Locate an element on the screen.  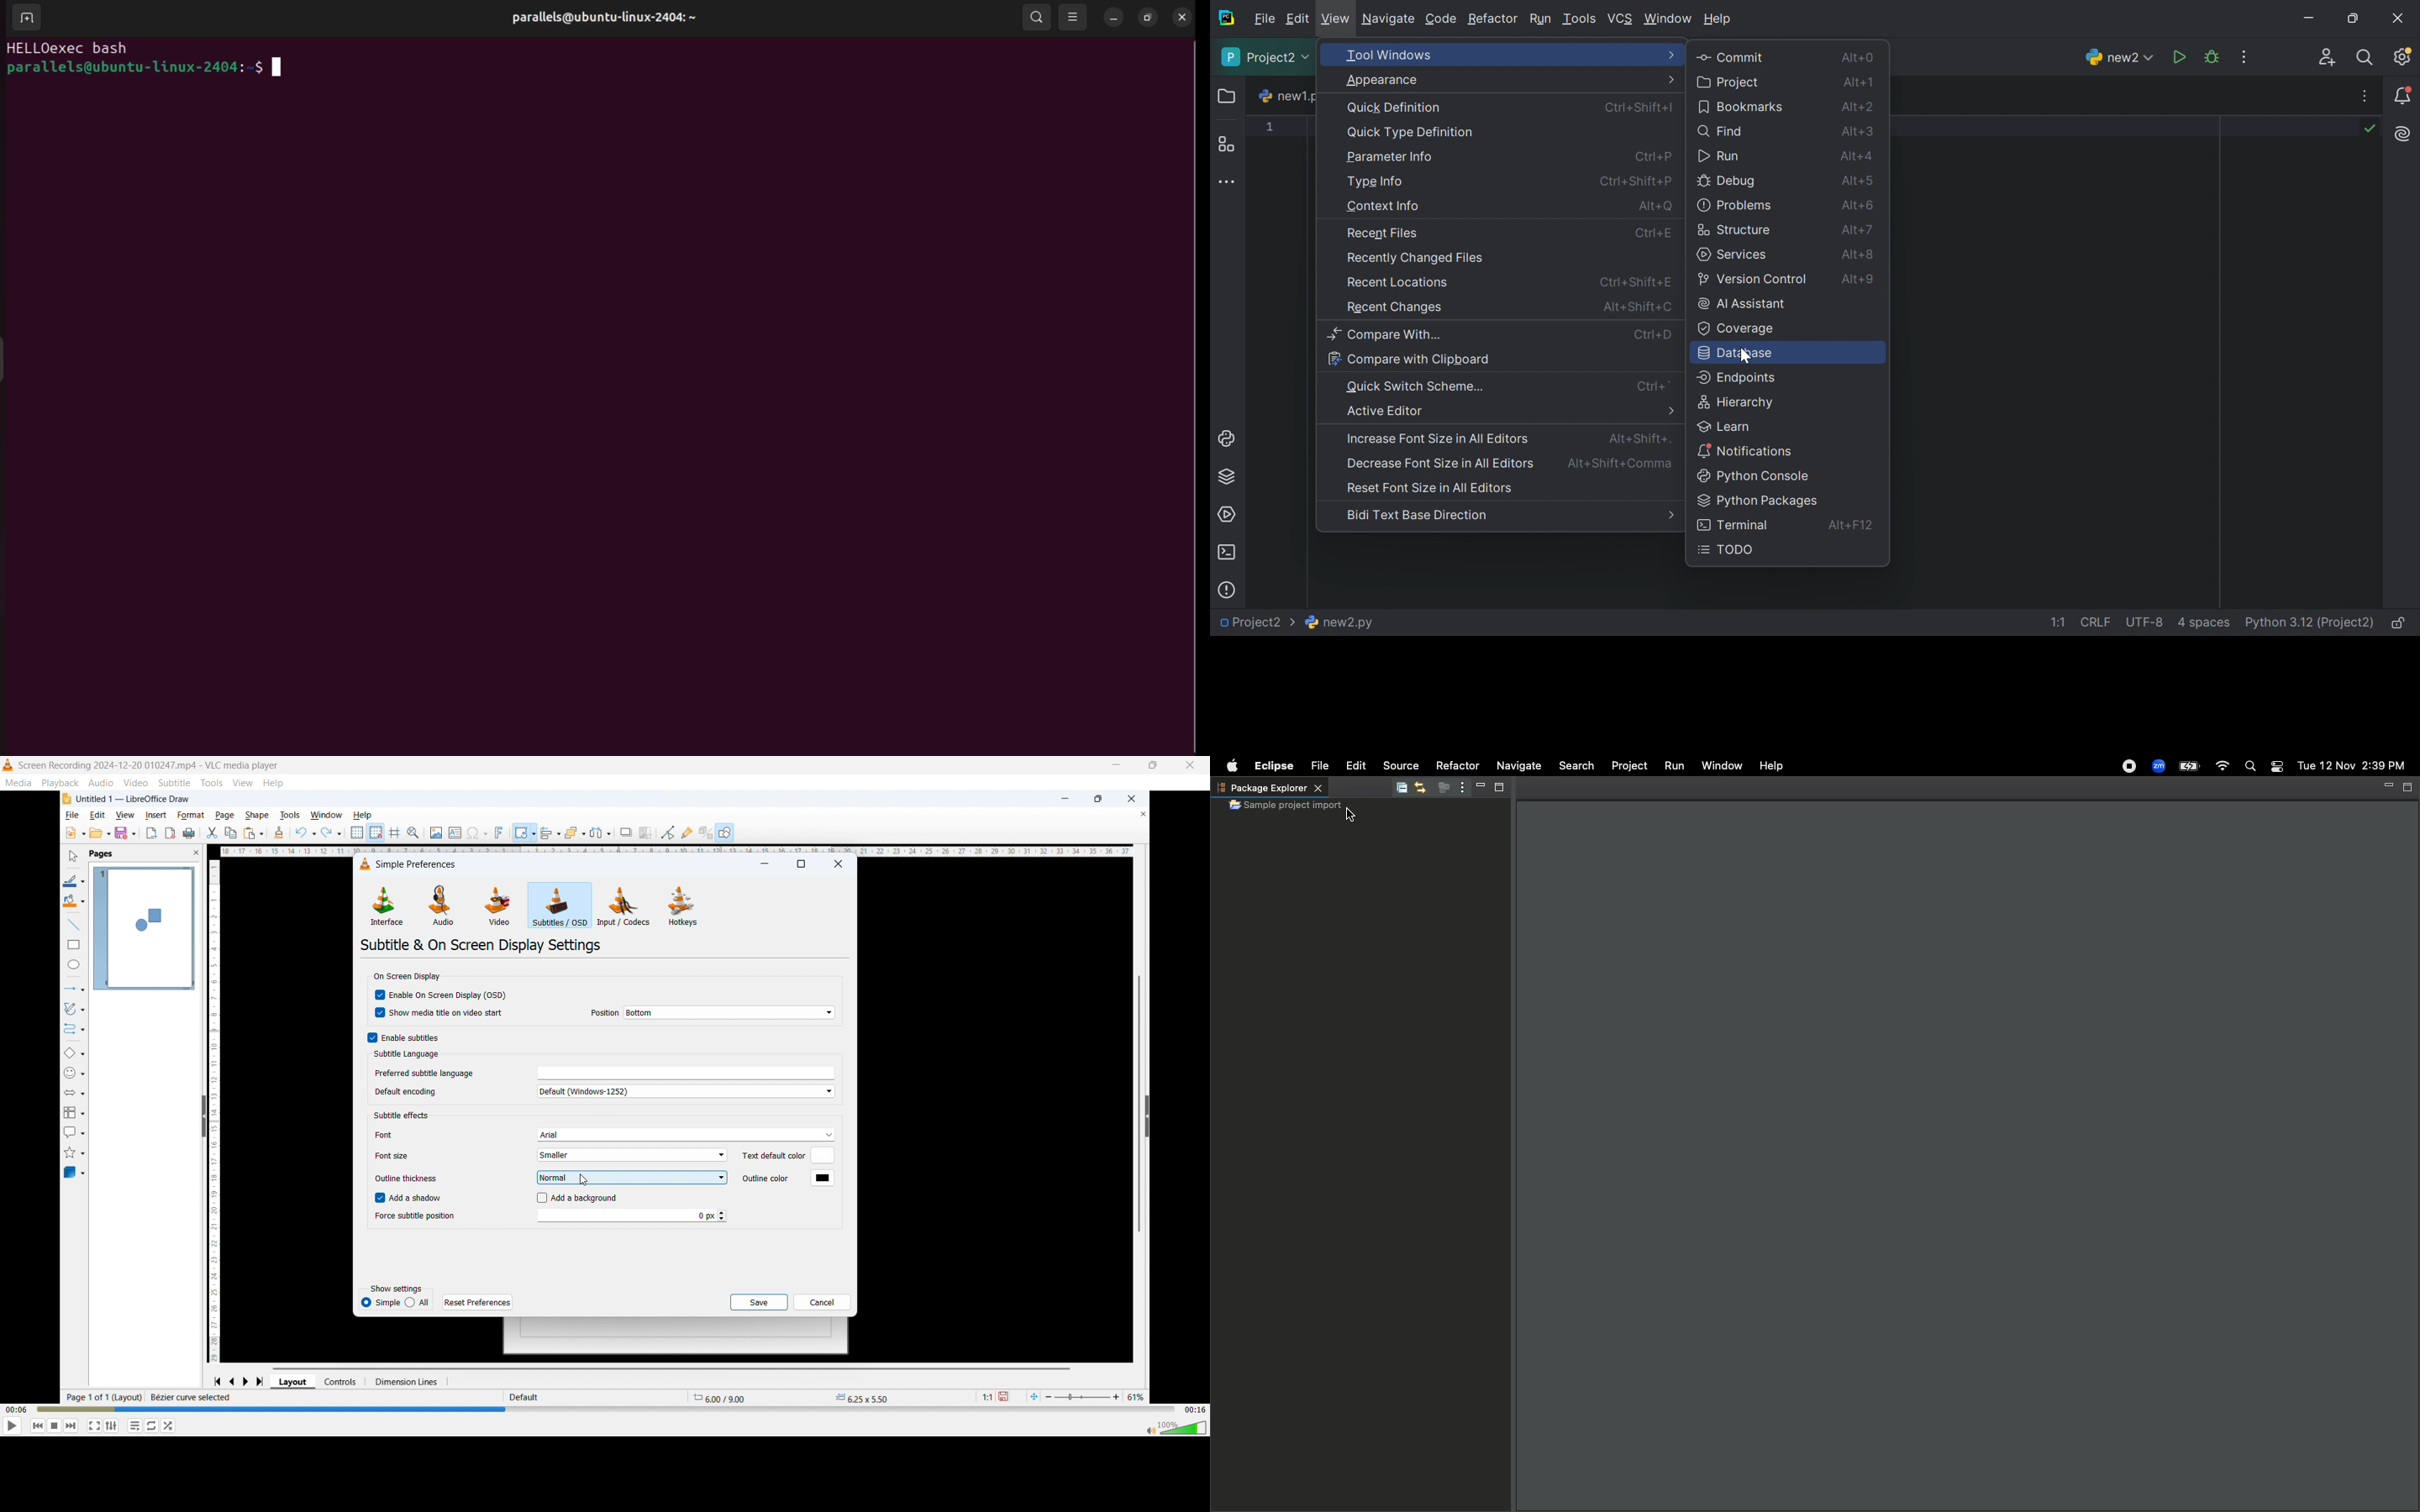
Vertical scroll bar  is located at coordinates (843, 1079).